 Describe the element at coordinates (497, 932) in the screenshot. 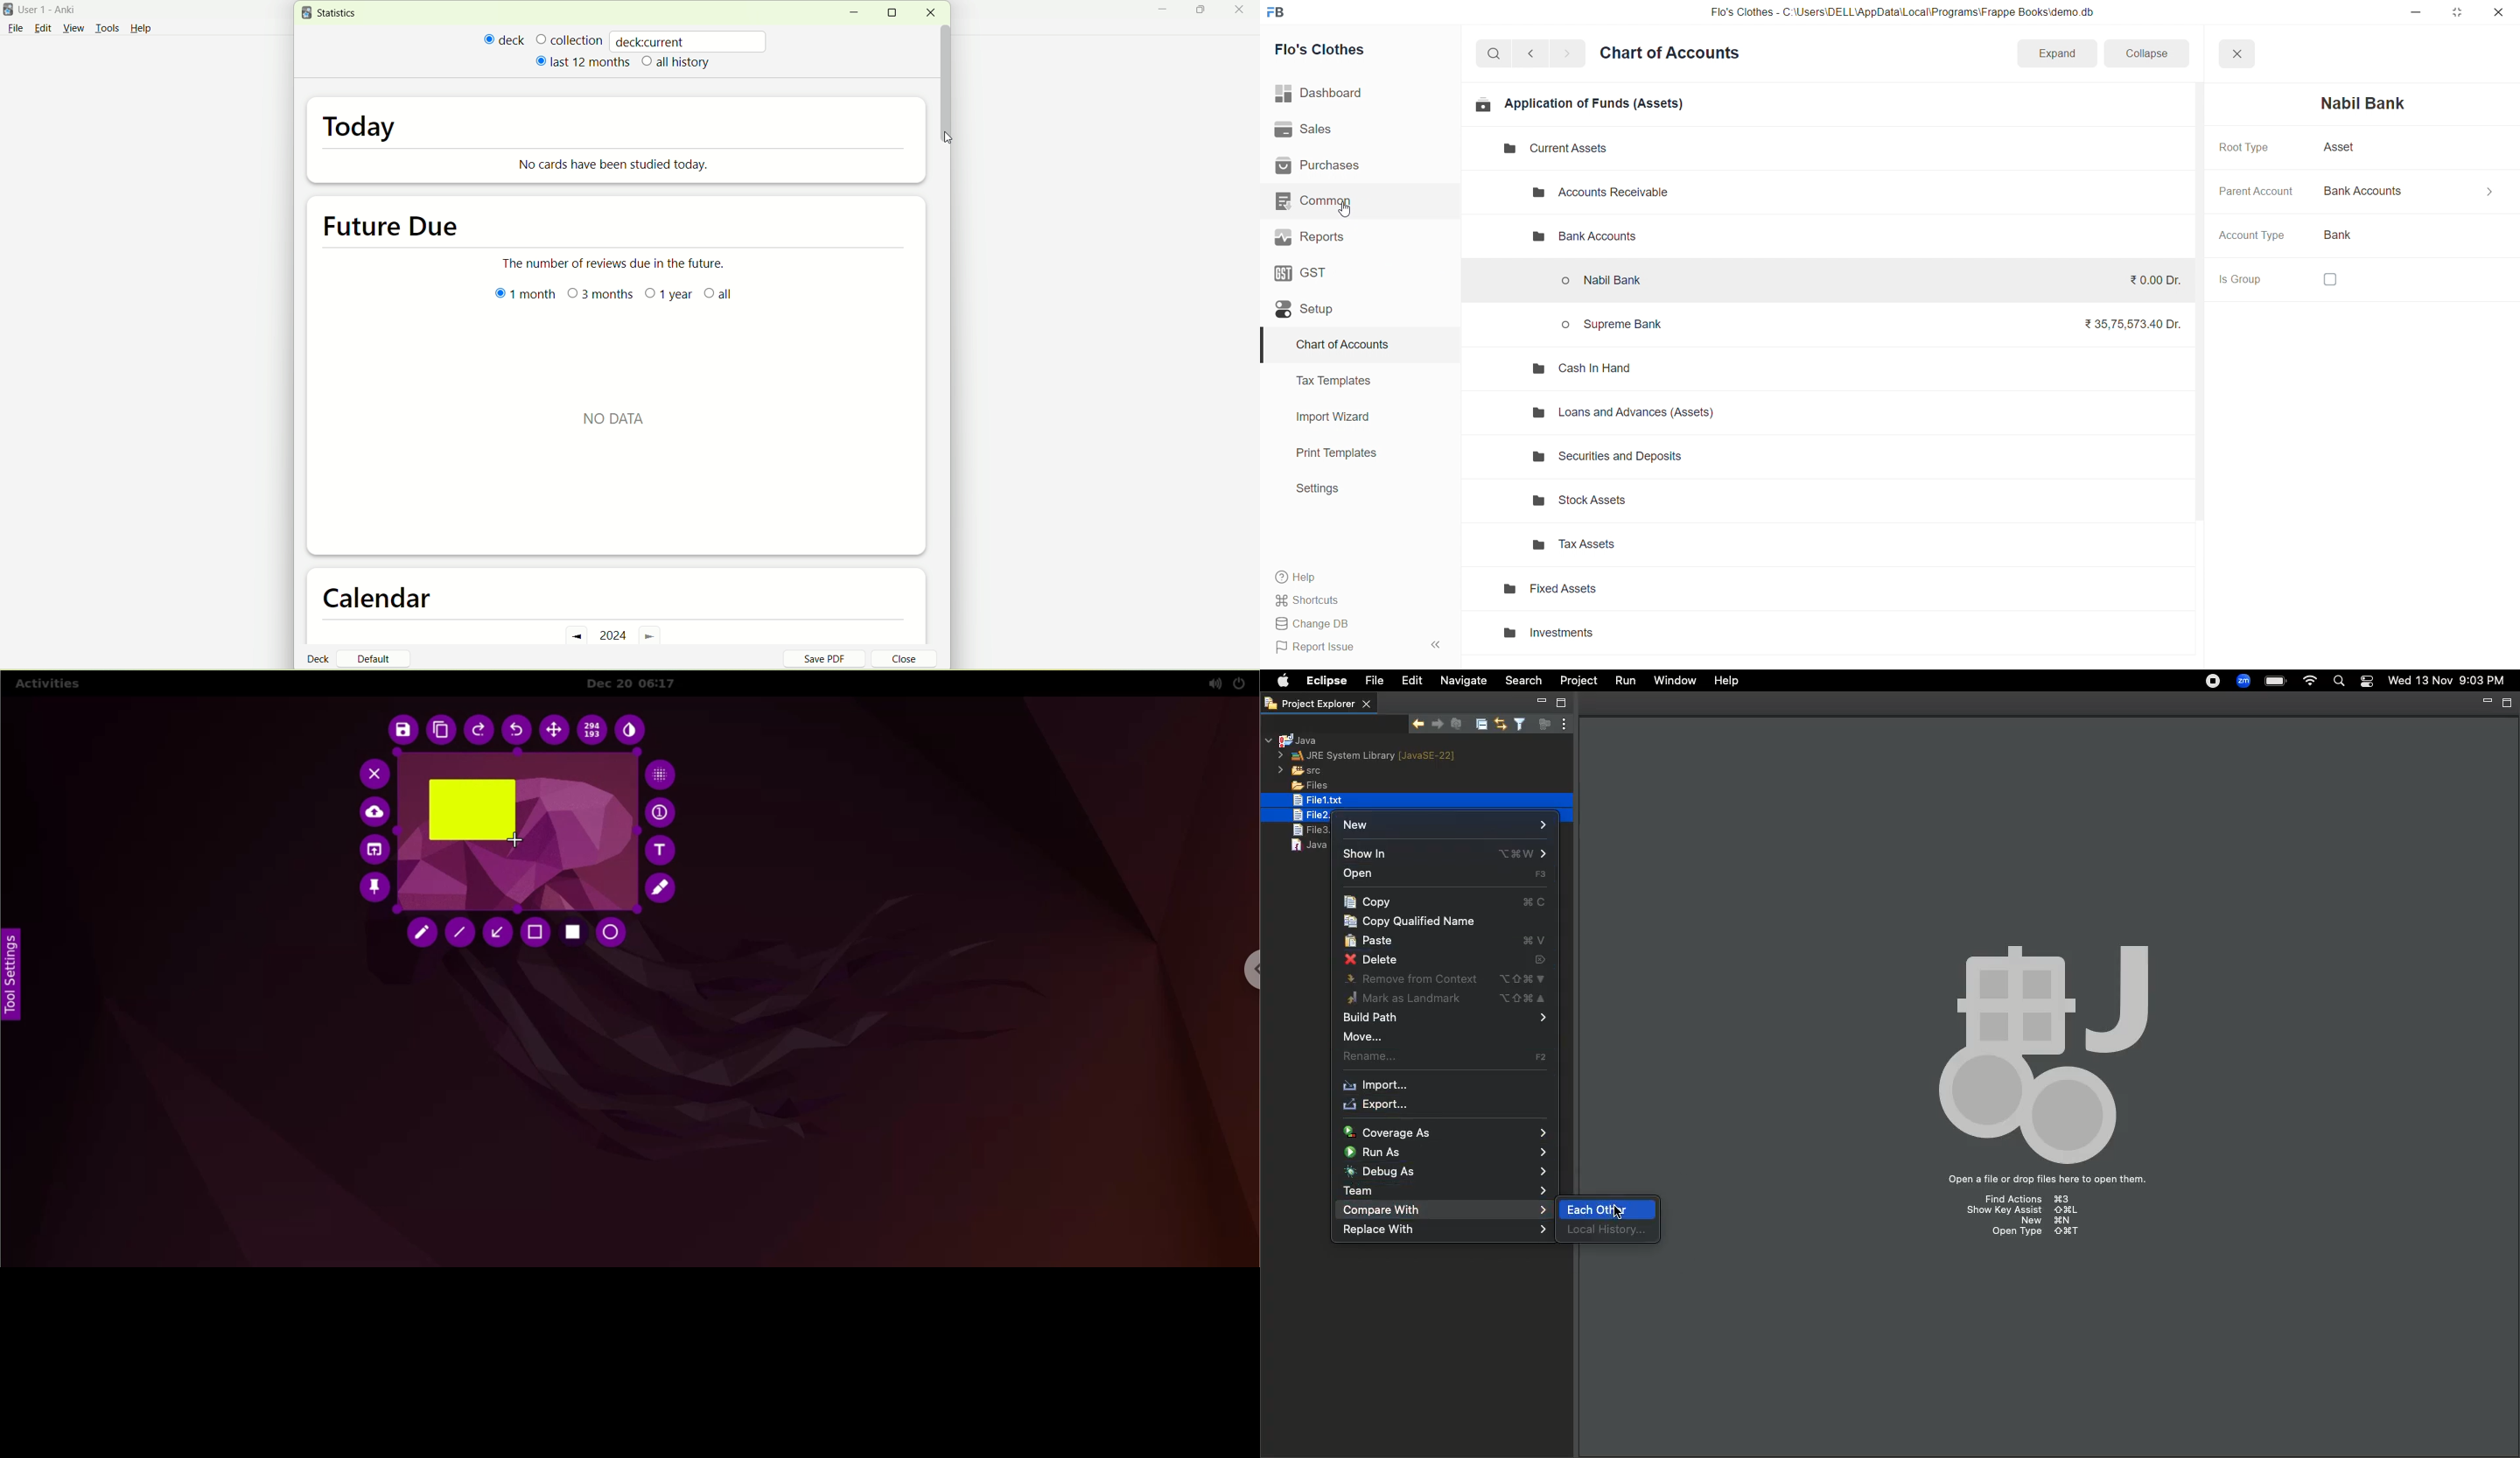

I see `arrow tool` at that location.